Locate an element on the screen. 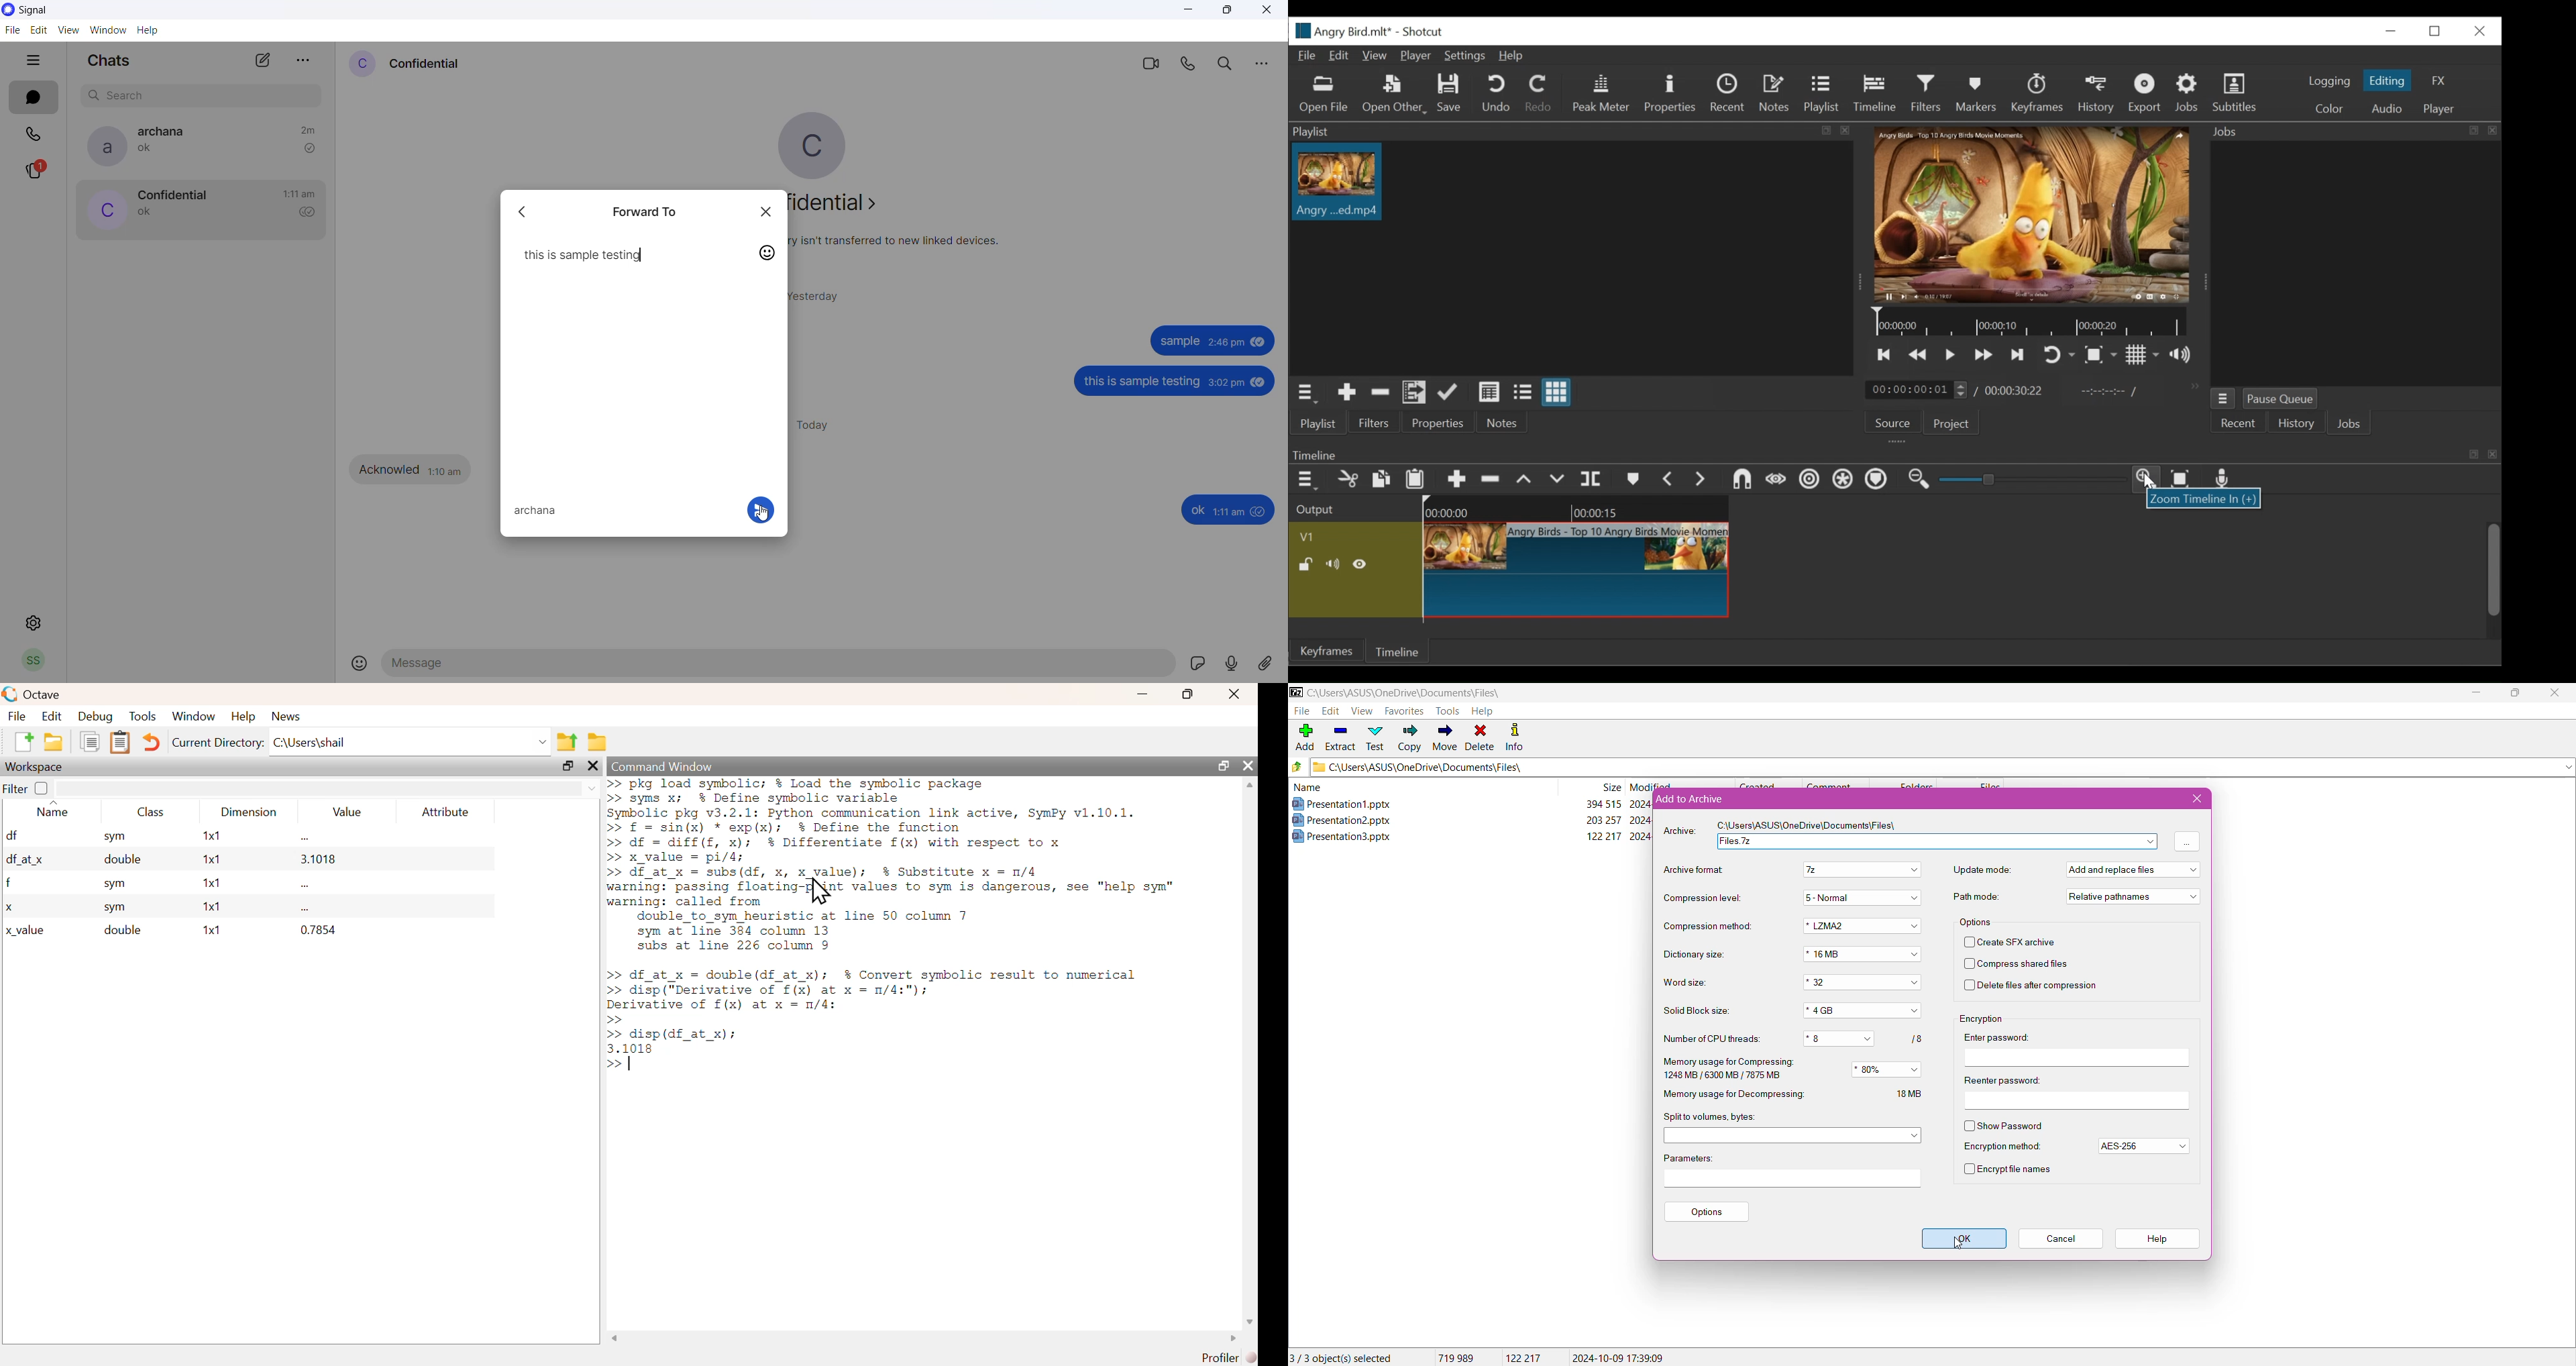 The height and width of the screenshot is (1372, 2576). application name and logo is located at coordinates (46, 9).